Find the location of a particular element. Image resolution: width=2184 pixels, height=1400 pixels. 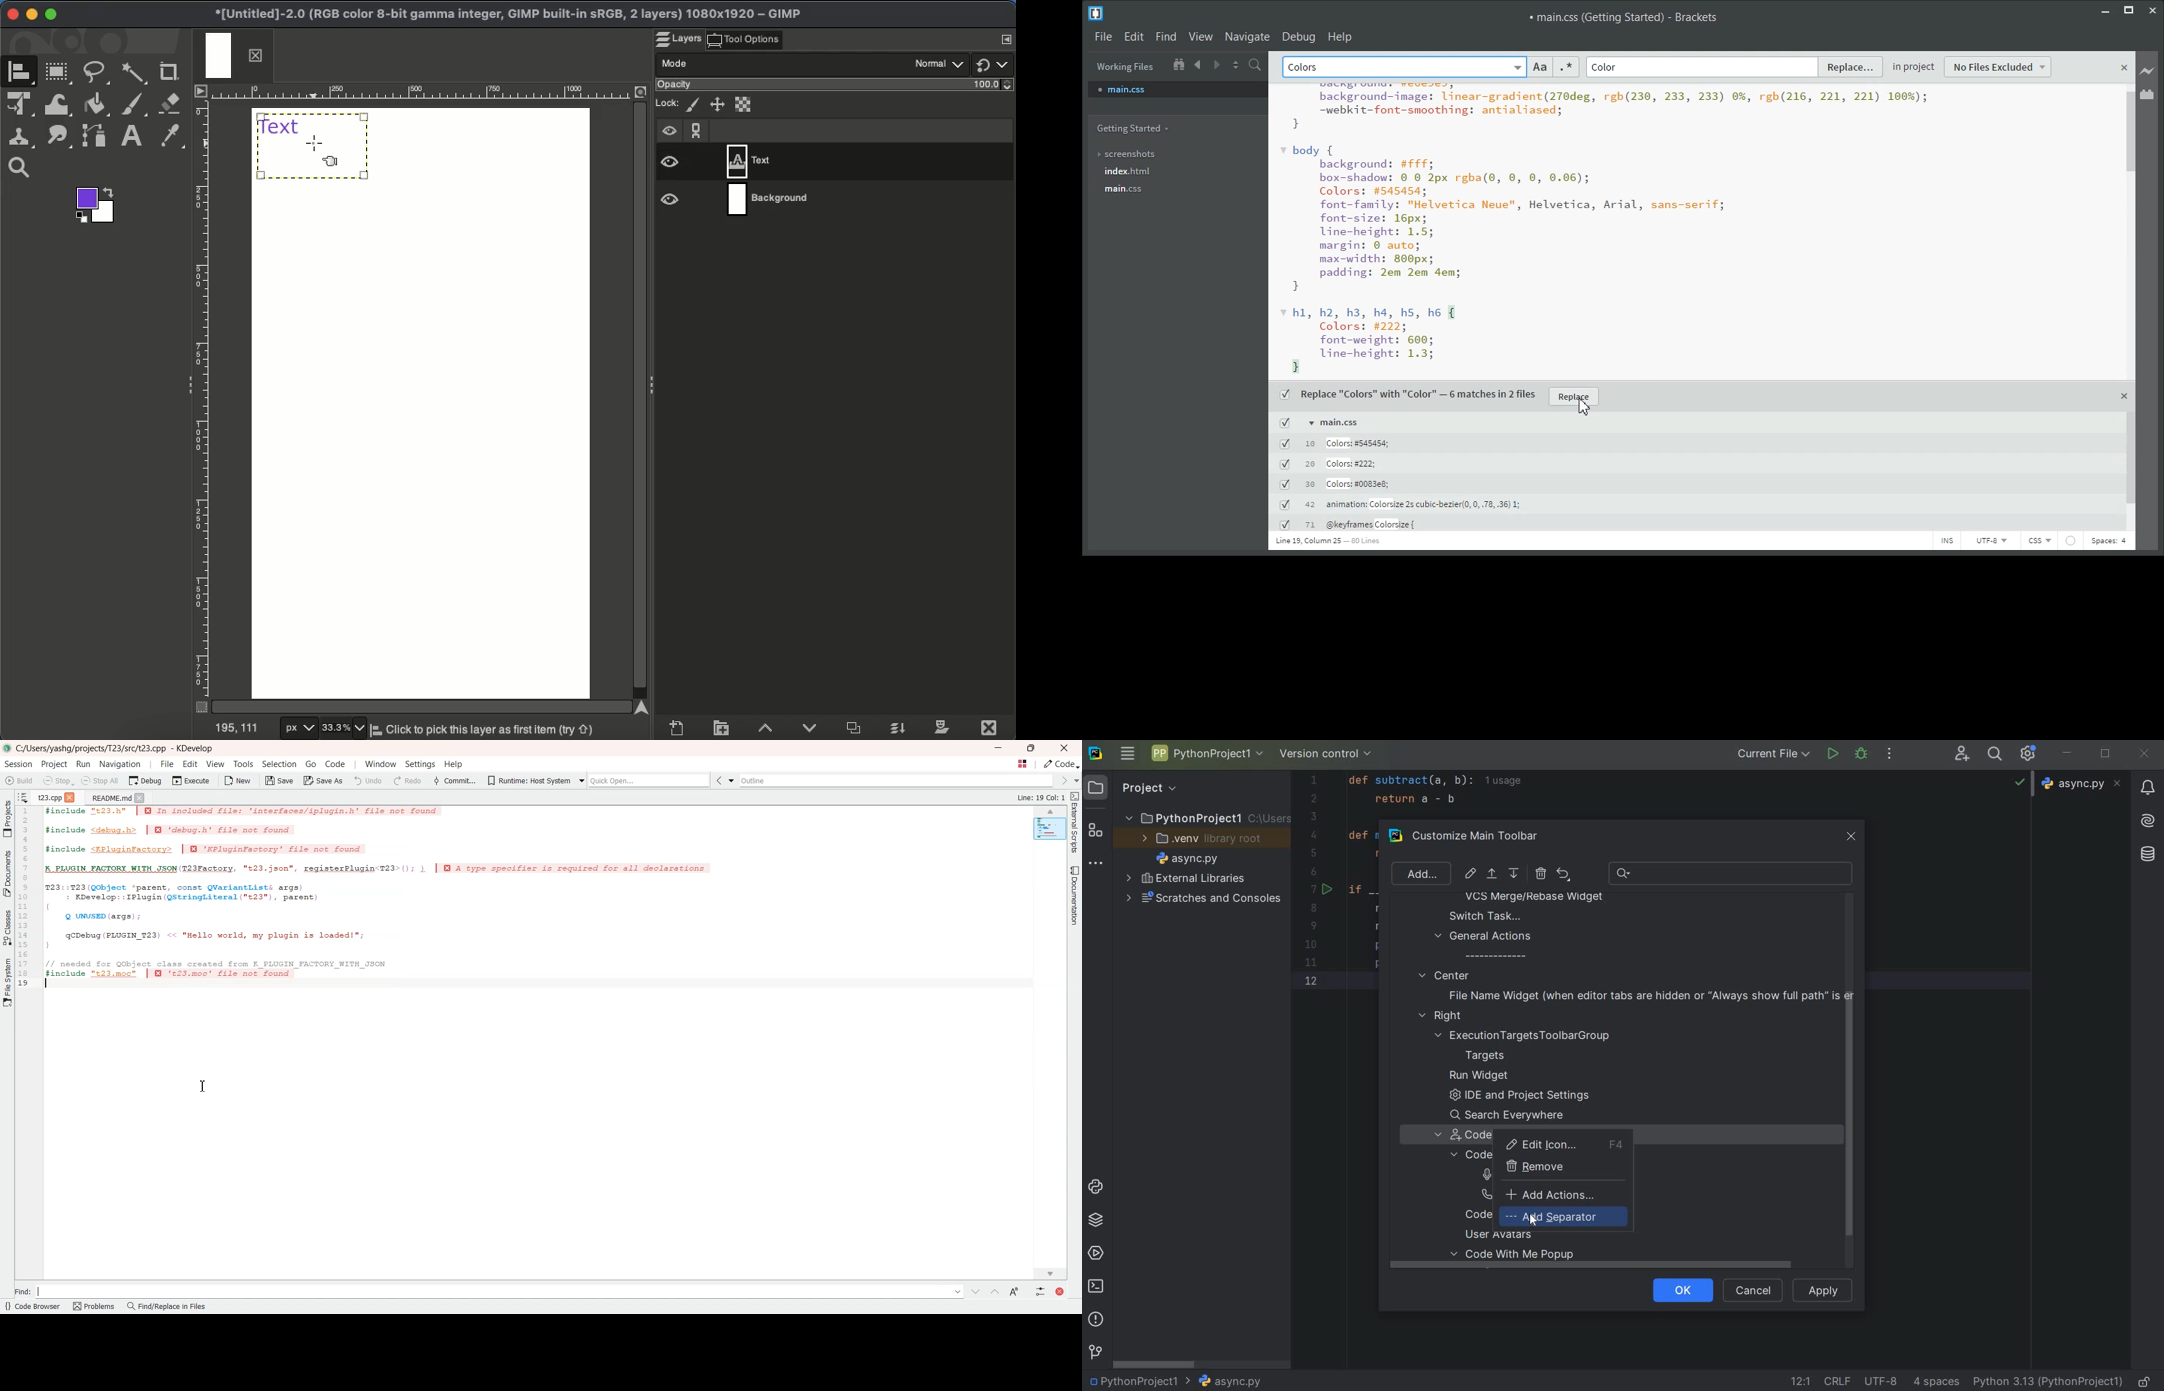

scrollbar is located at coordinates (1847, 1125).